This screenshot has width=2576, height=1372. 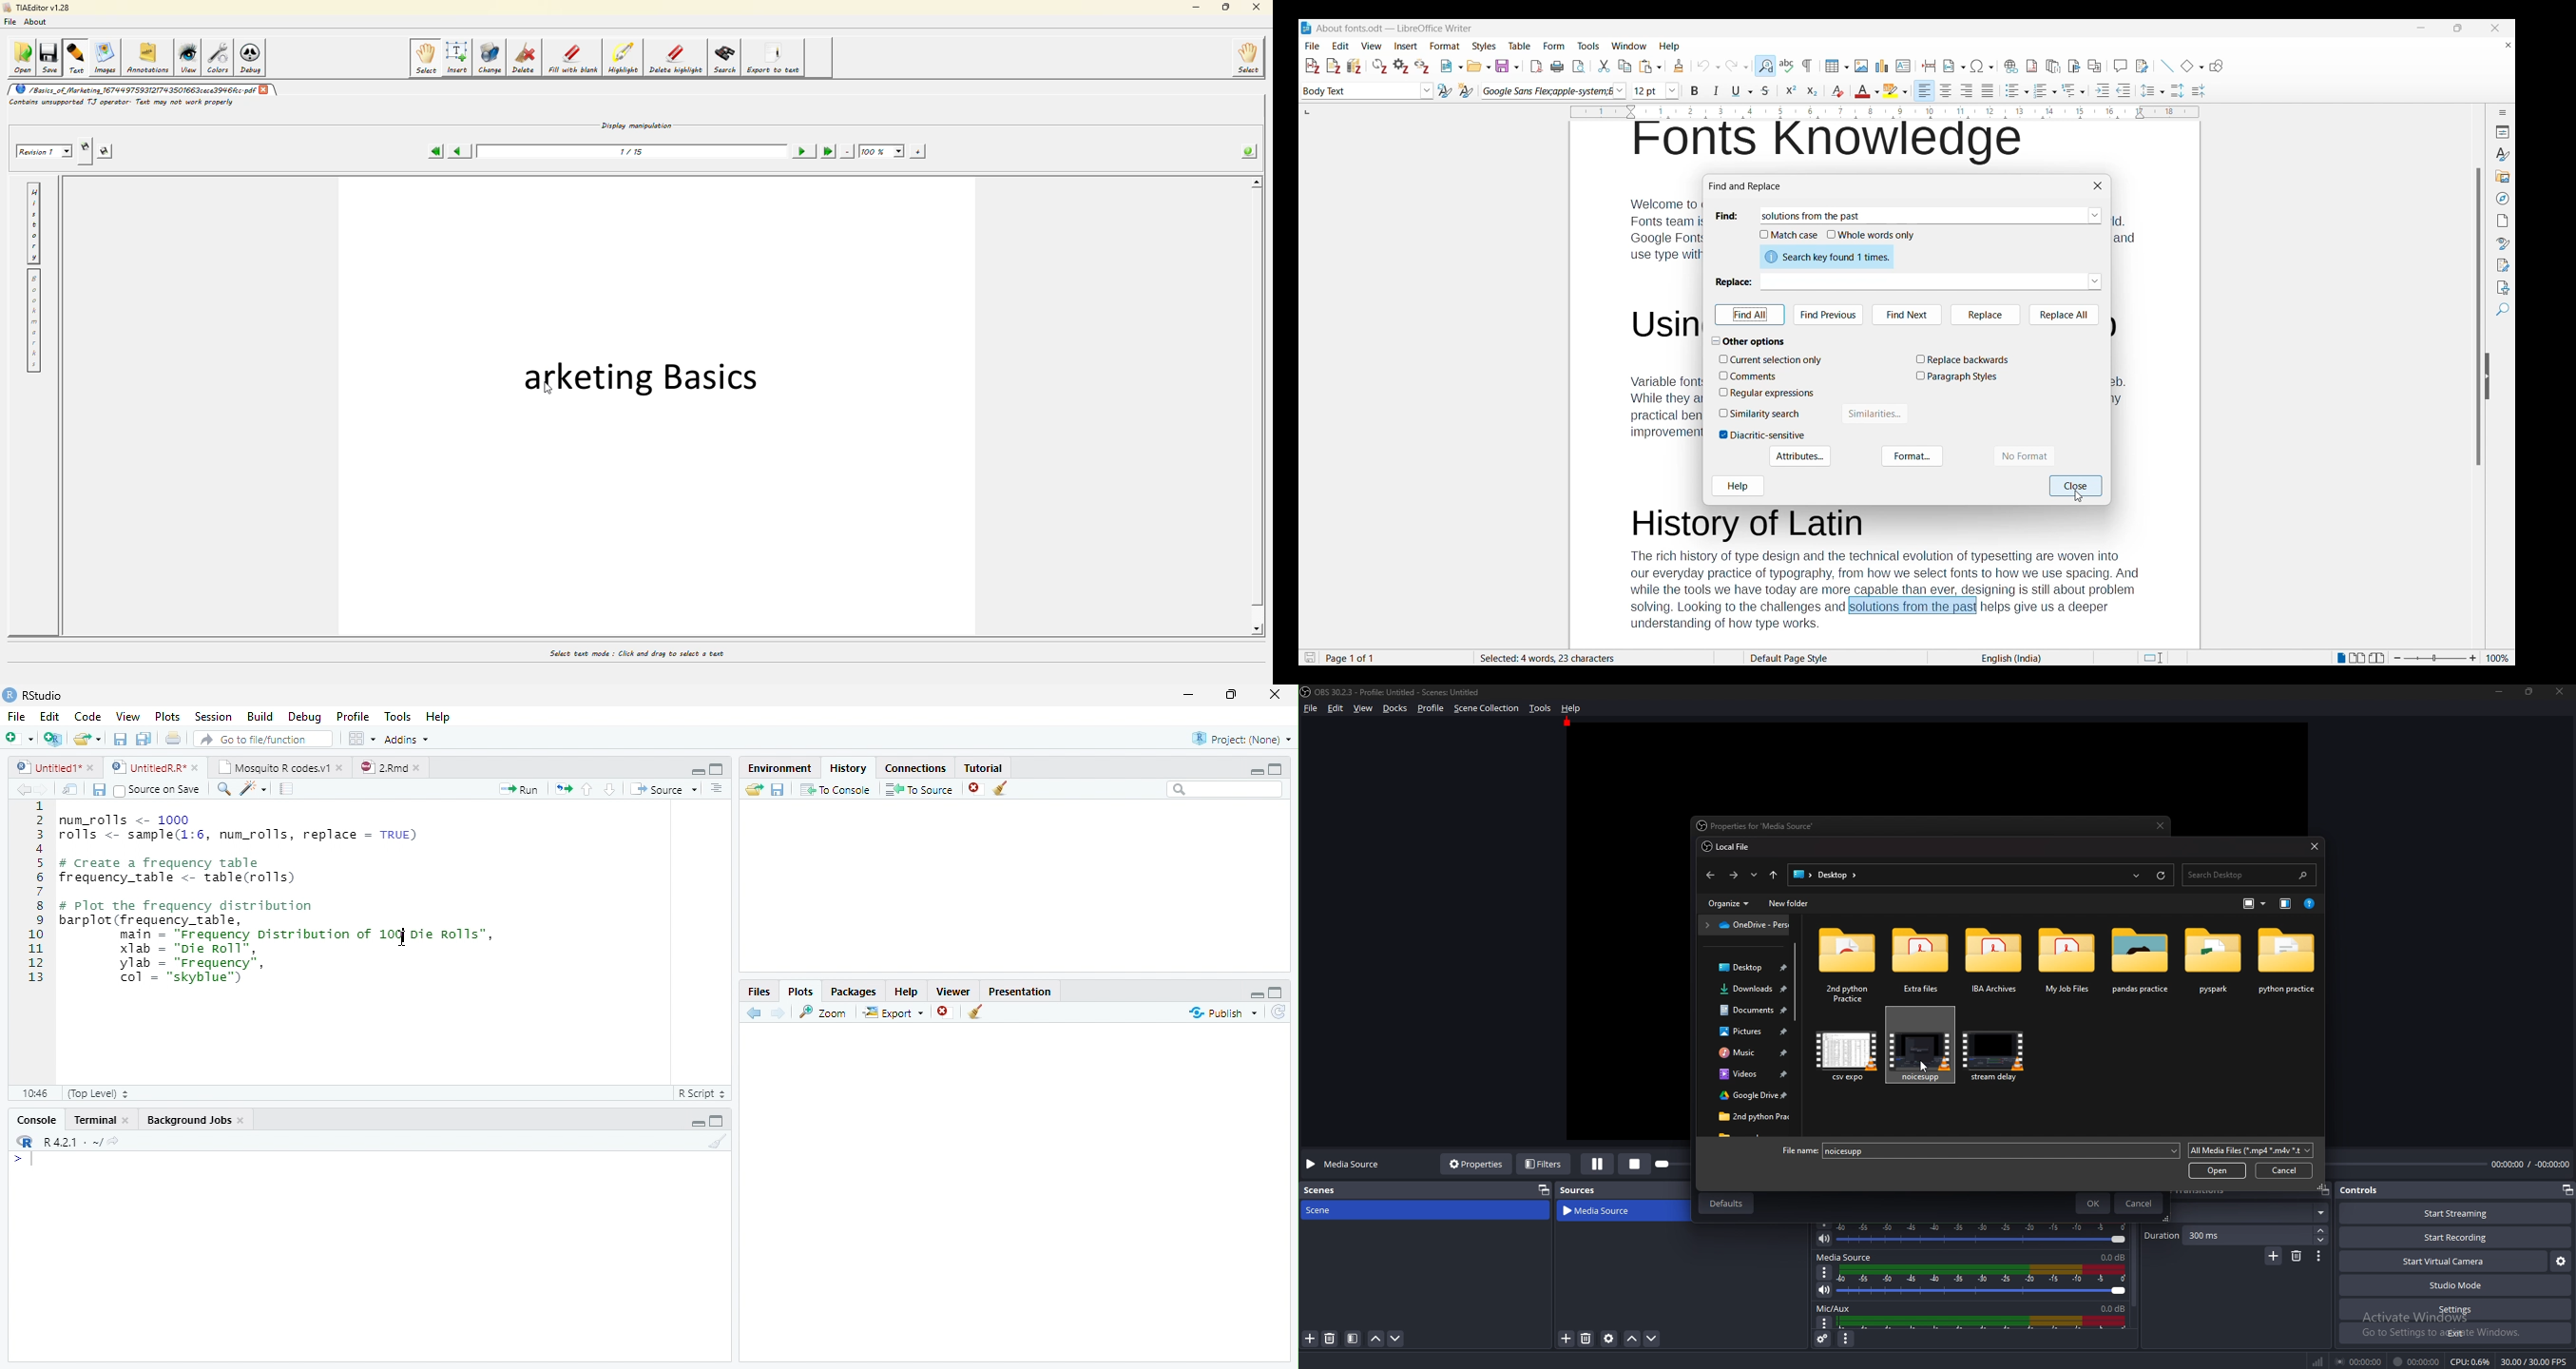 I want to click on colors, so click(x=220, y=57).